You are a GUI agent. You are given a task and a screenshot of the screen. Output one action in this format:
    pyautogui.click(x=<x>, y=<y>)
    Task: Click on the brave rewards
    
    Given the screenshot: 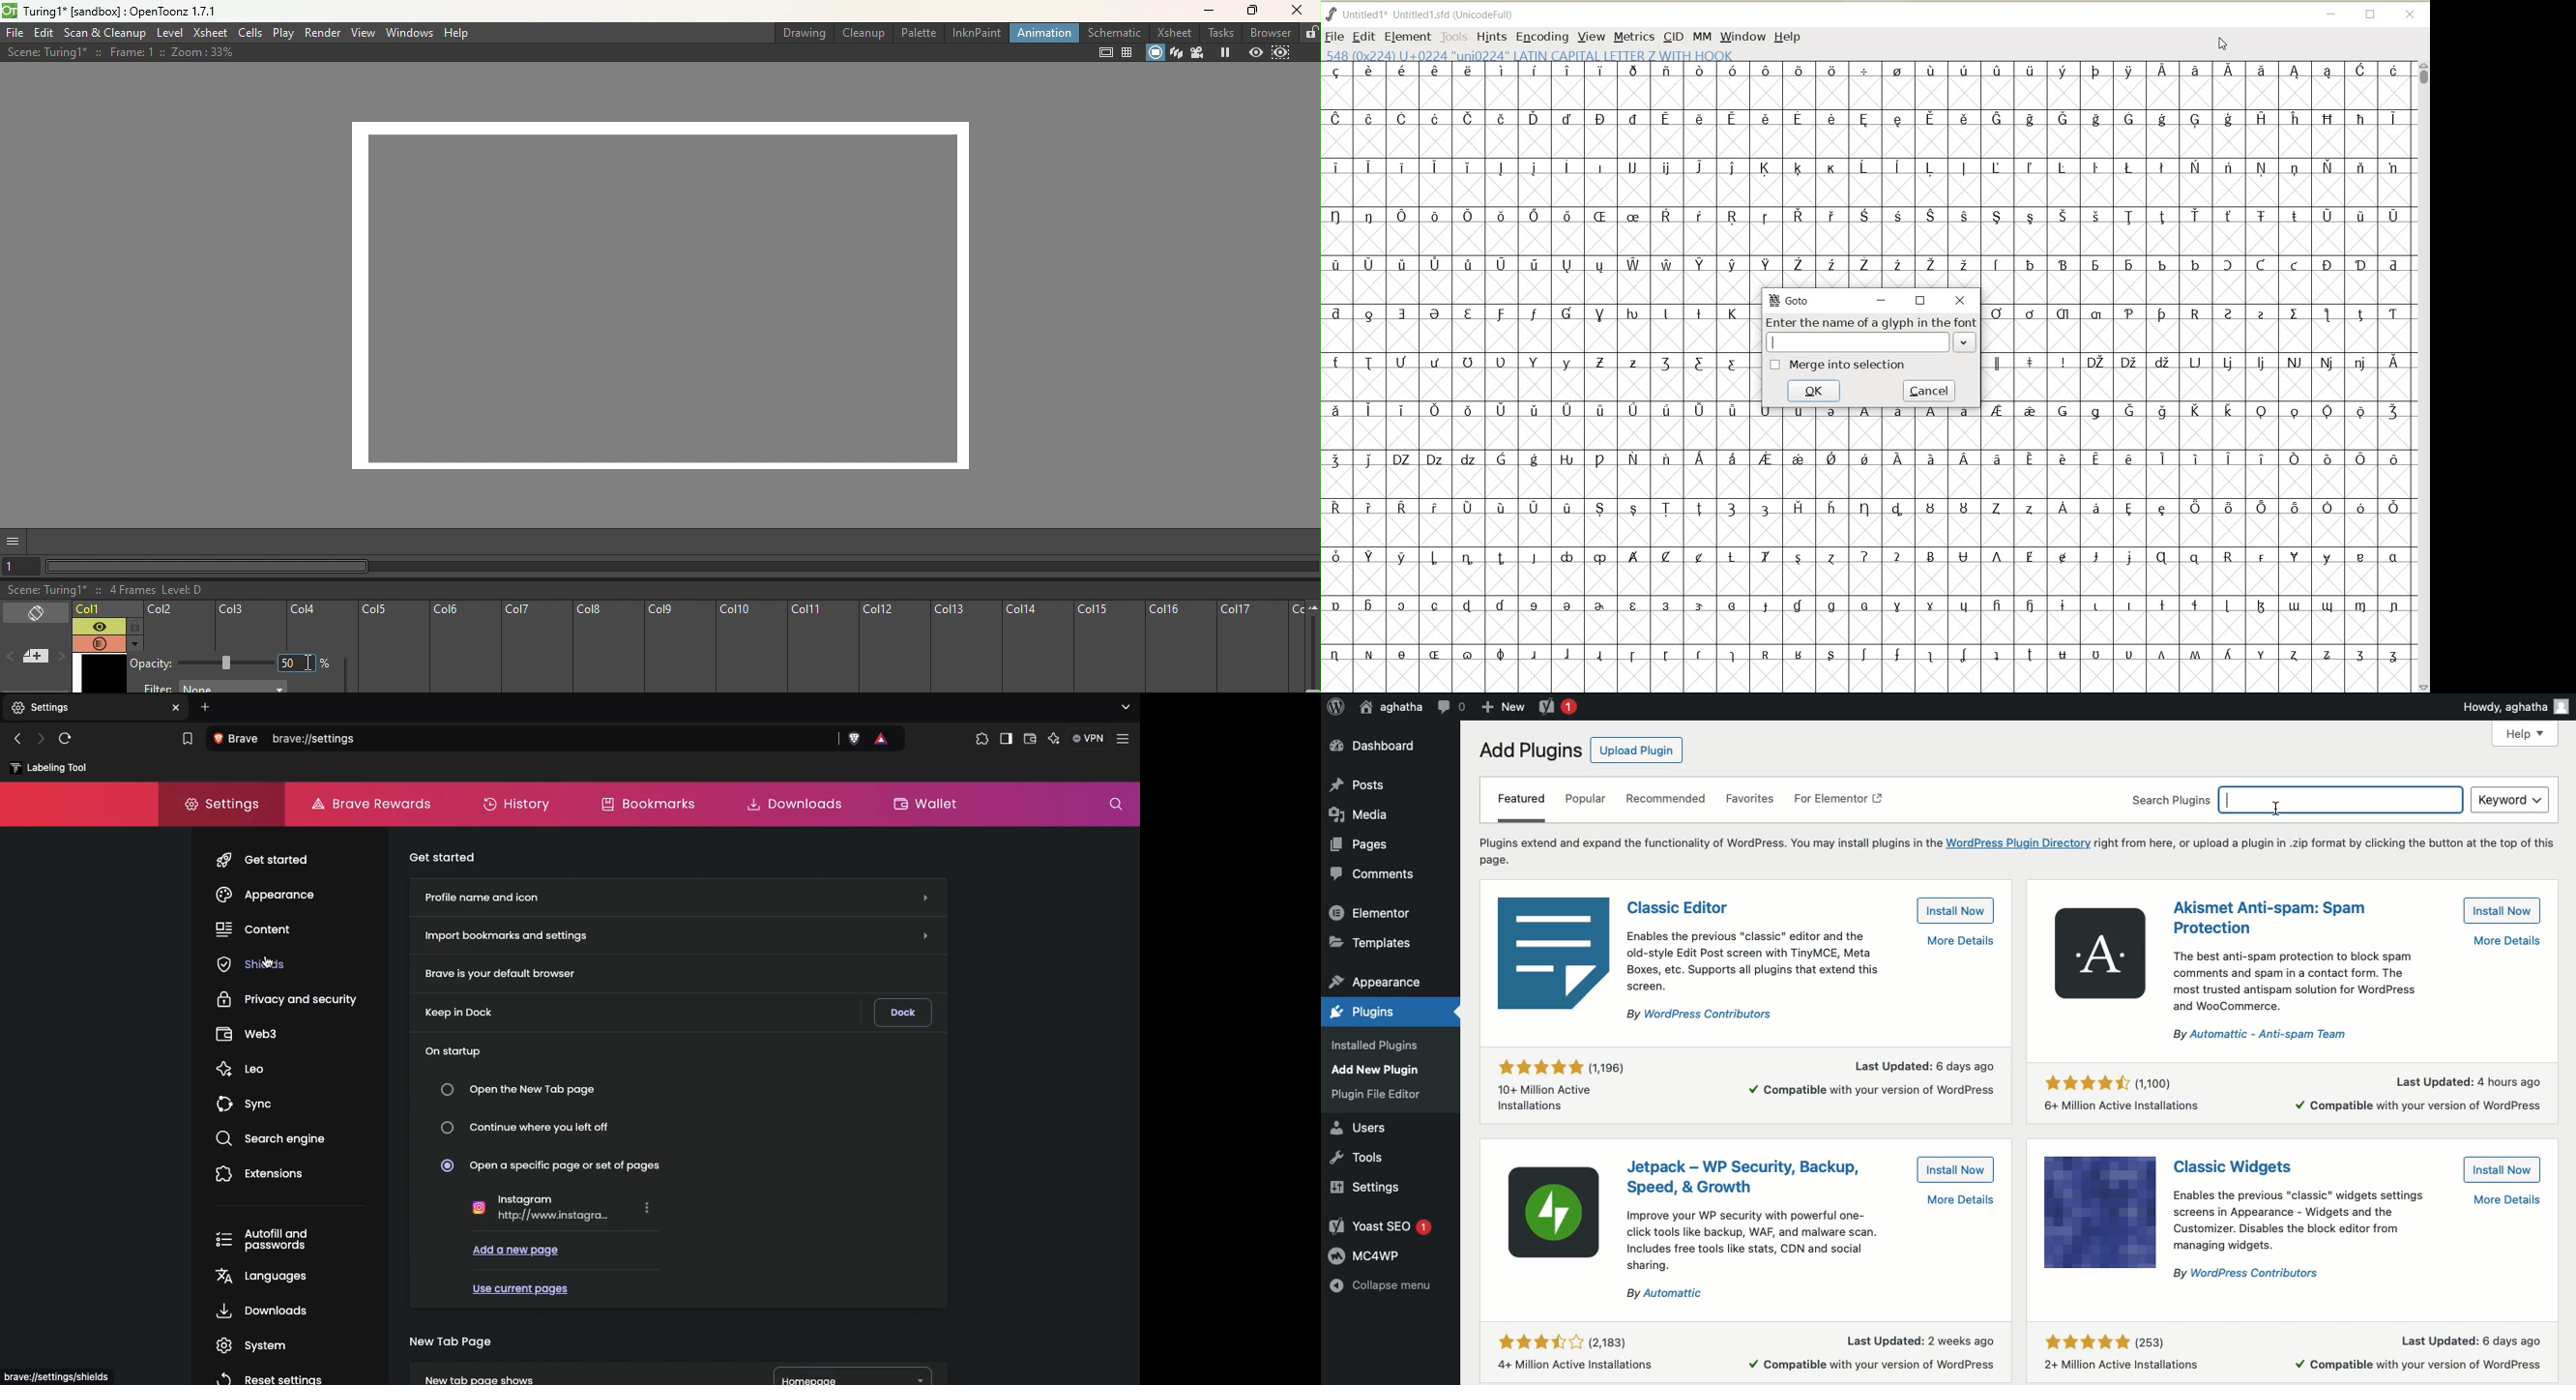 What is the action you would take?
    pyautogui.click(x=879, y=738)
    